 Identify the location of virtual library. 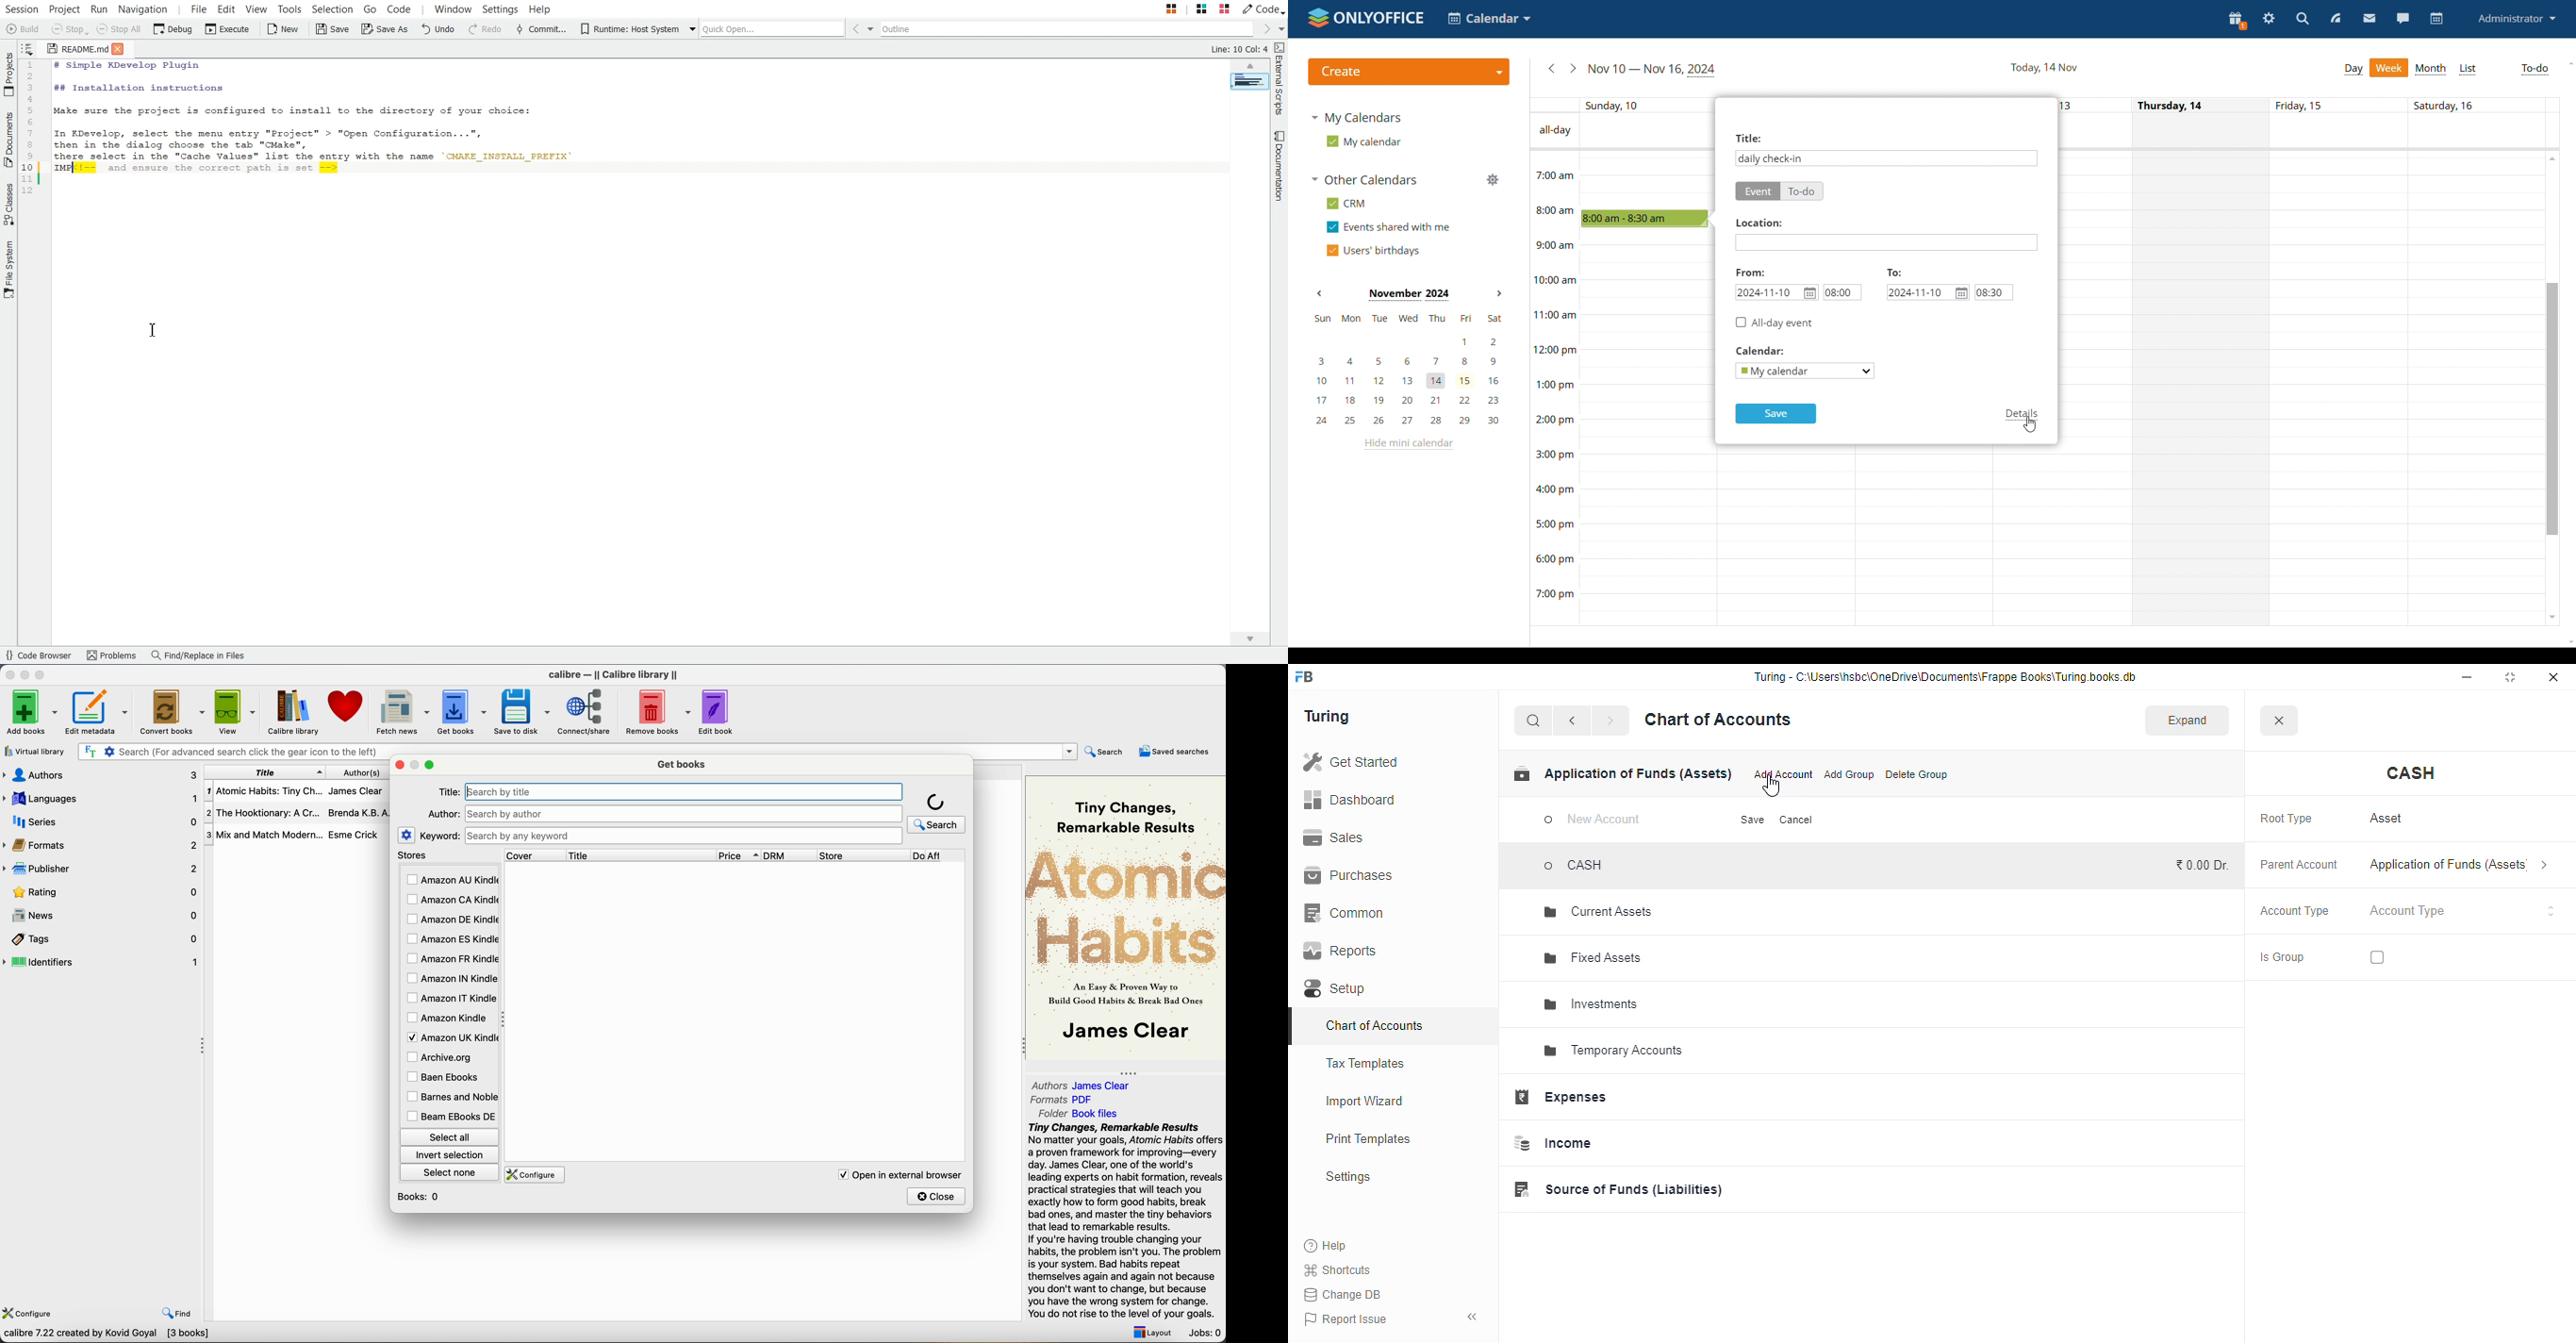
(35, 753).